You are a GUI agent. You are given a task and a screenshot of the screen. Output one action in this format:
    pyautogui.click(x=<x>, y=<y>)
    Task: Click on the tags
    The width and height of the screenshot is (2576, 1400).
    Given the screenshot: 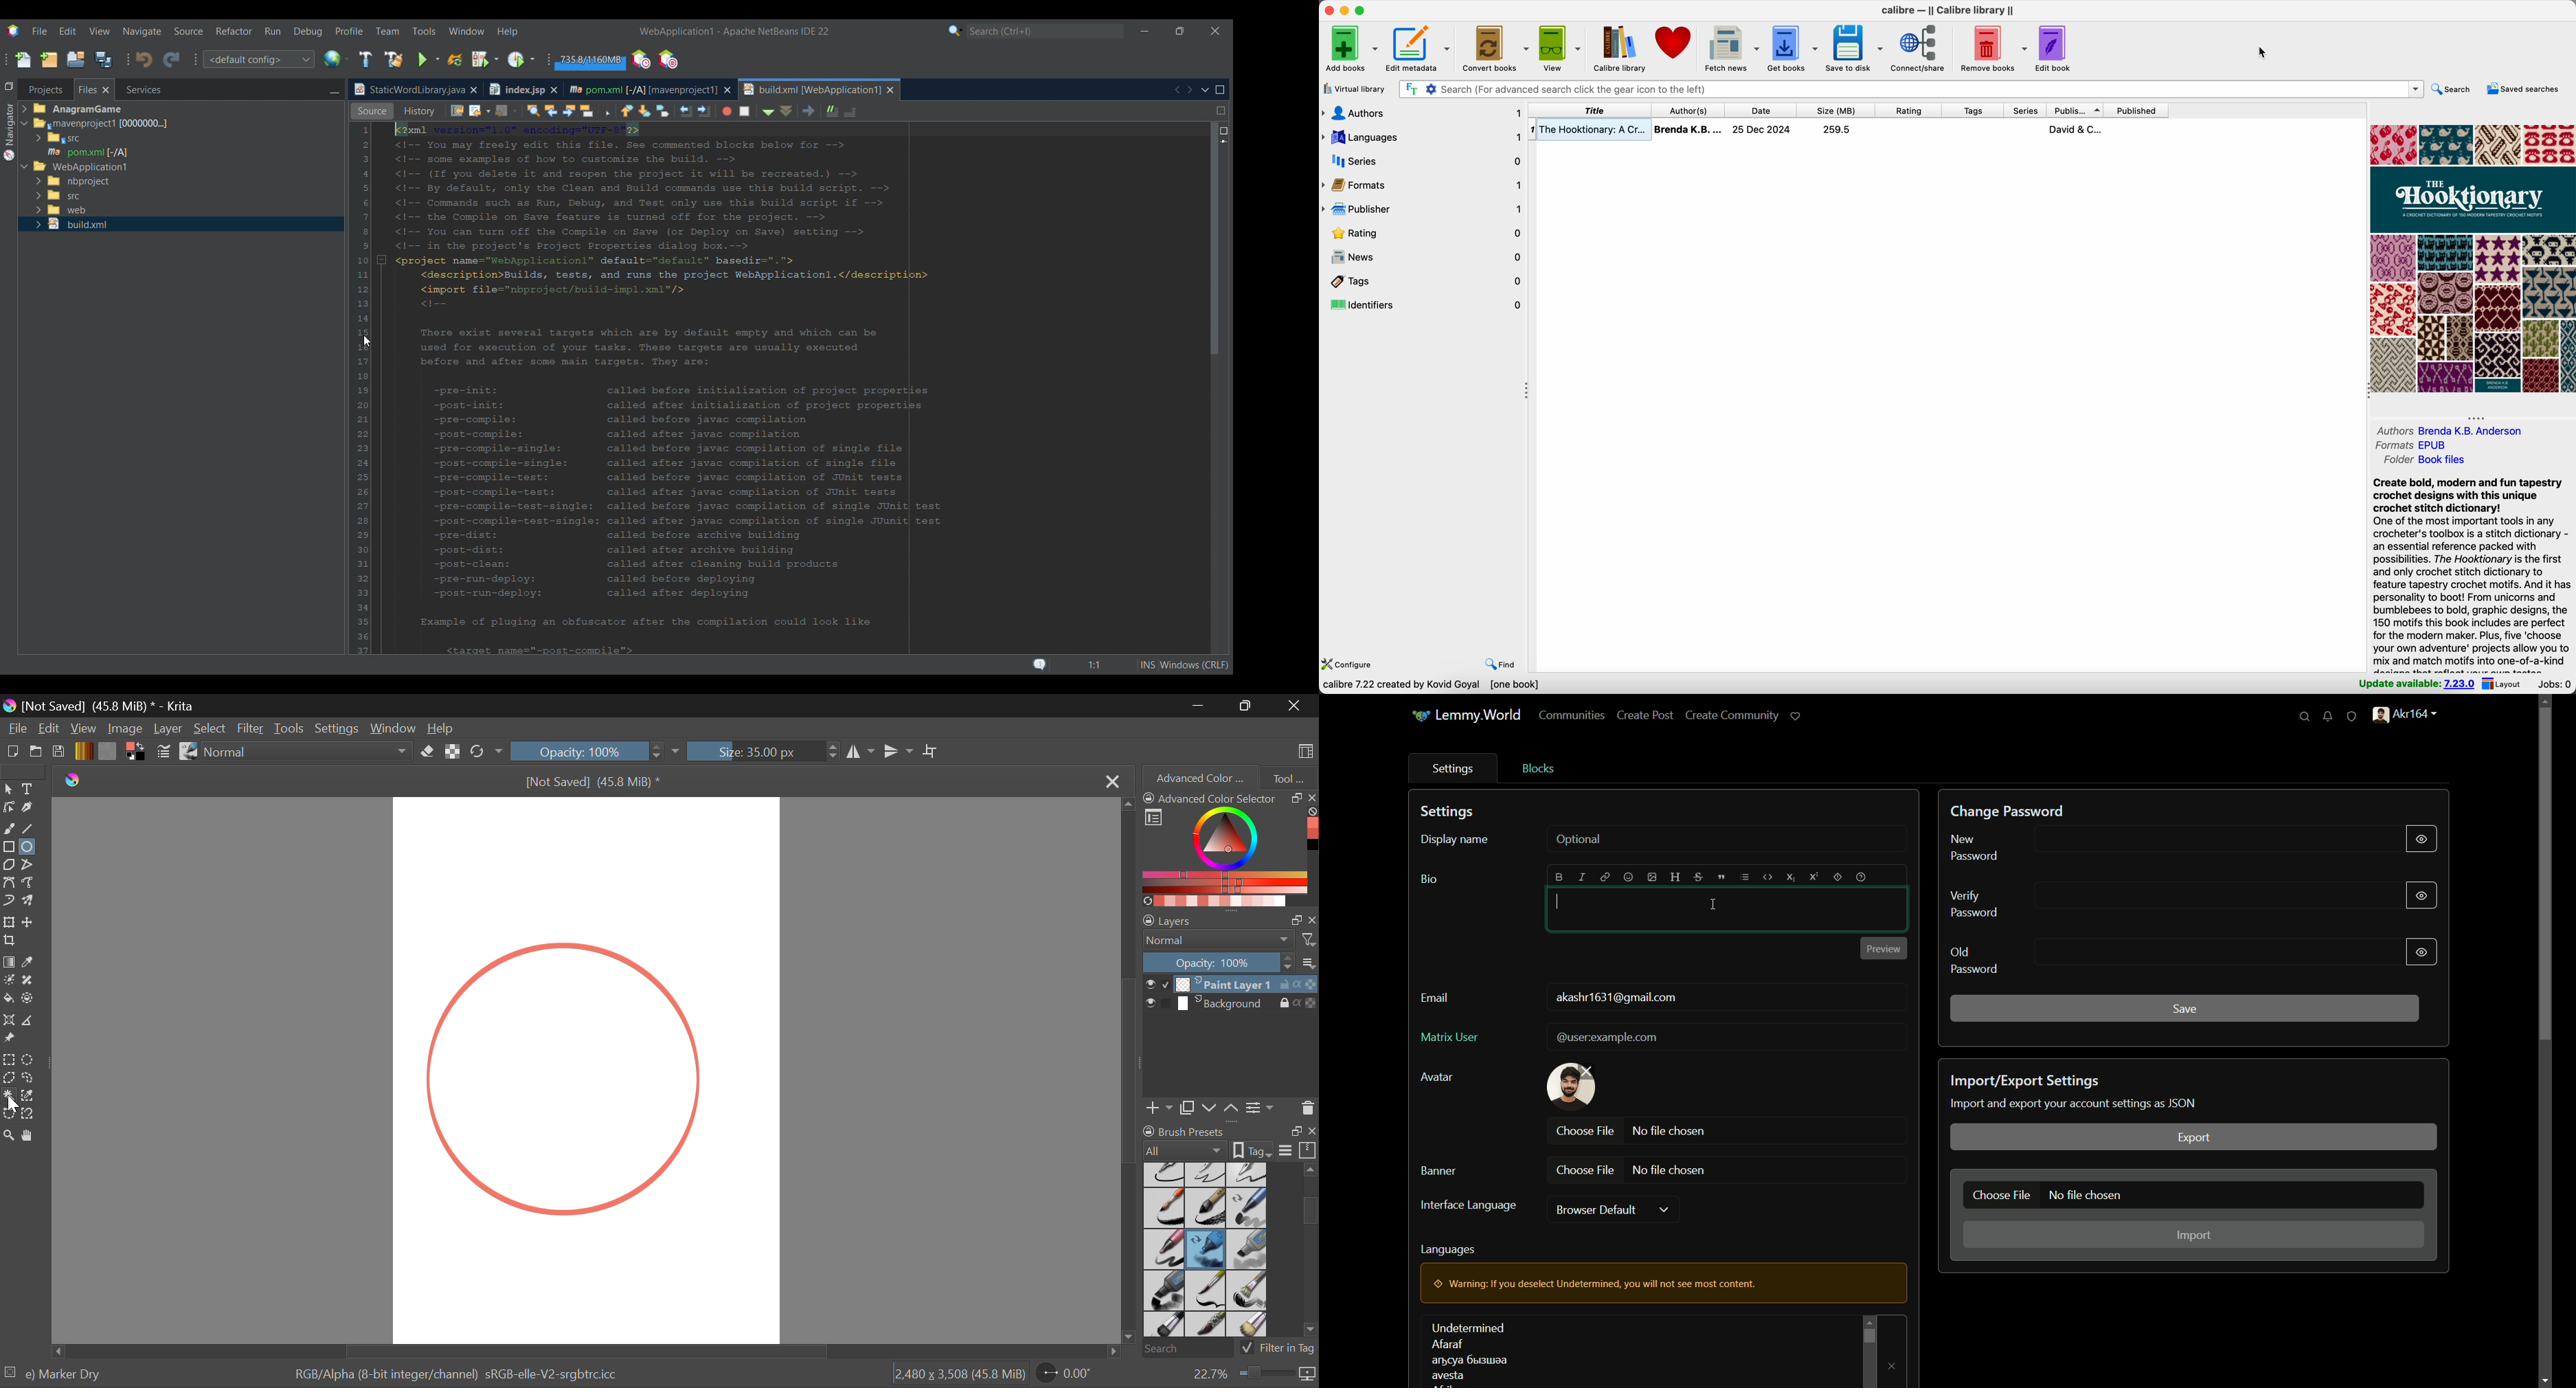 What is the action you would take?
    pyautogui.click(x=1972, y=111)
    